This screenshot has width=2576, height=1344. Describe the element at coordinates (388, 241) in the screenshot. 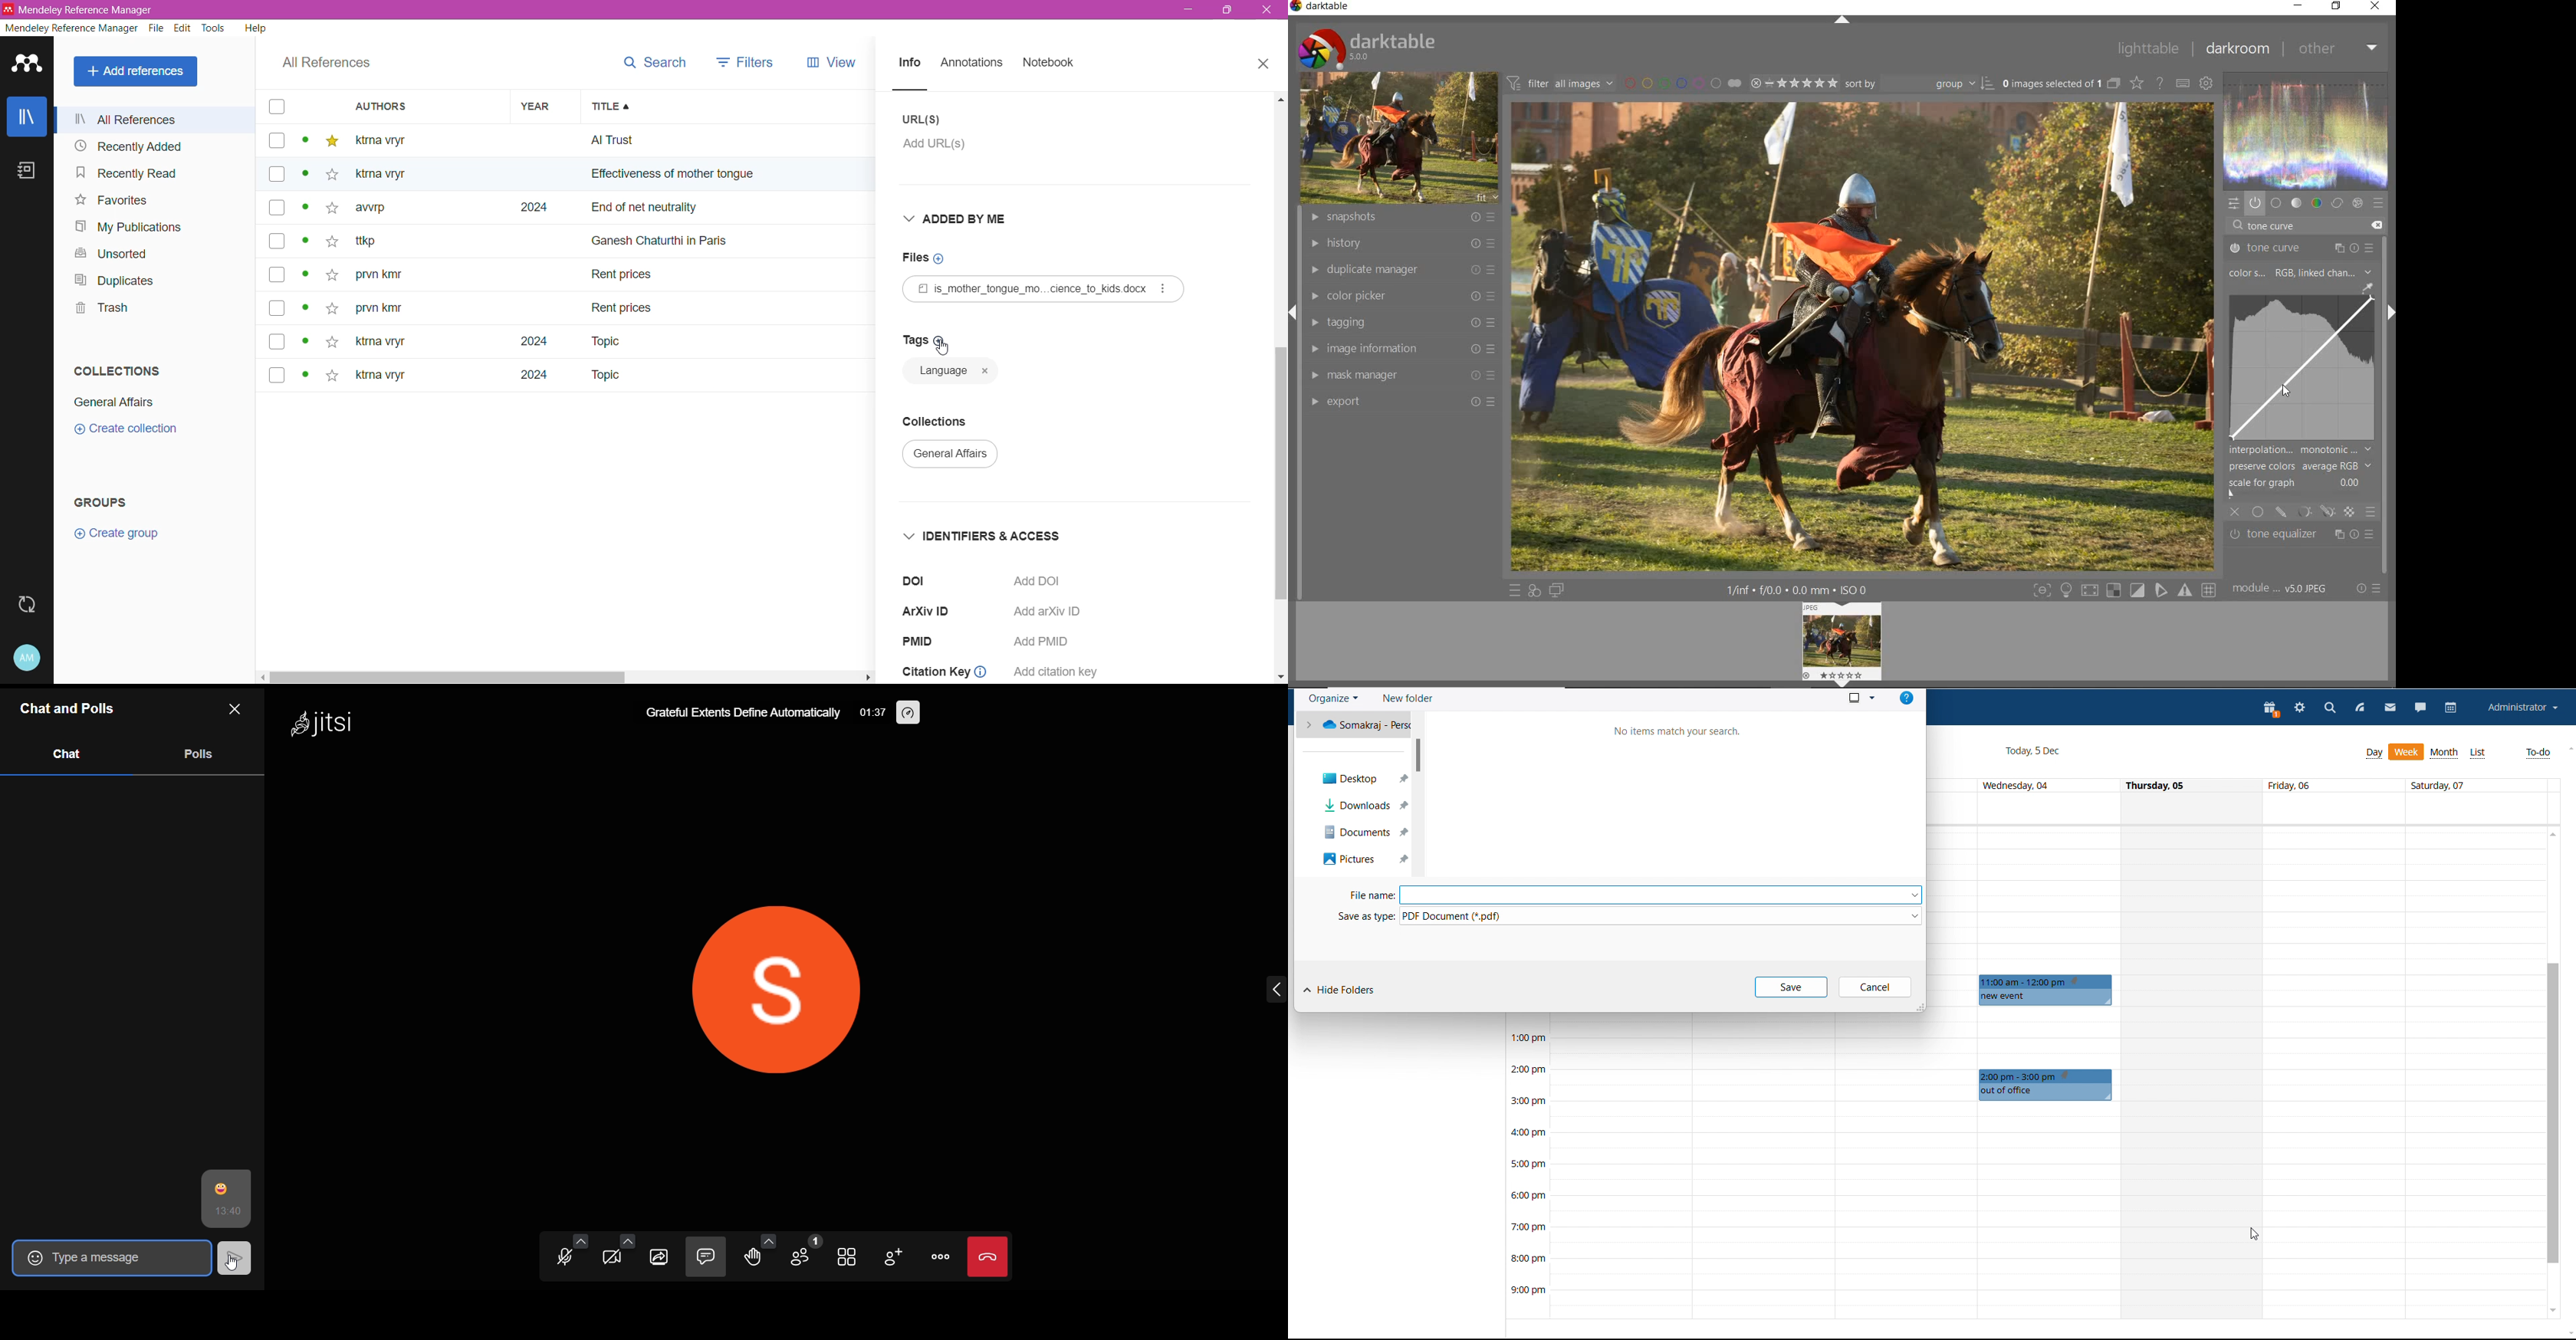

I see `~ ttkp` at that location.